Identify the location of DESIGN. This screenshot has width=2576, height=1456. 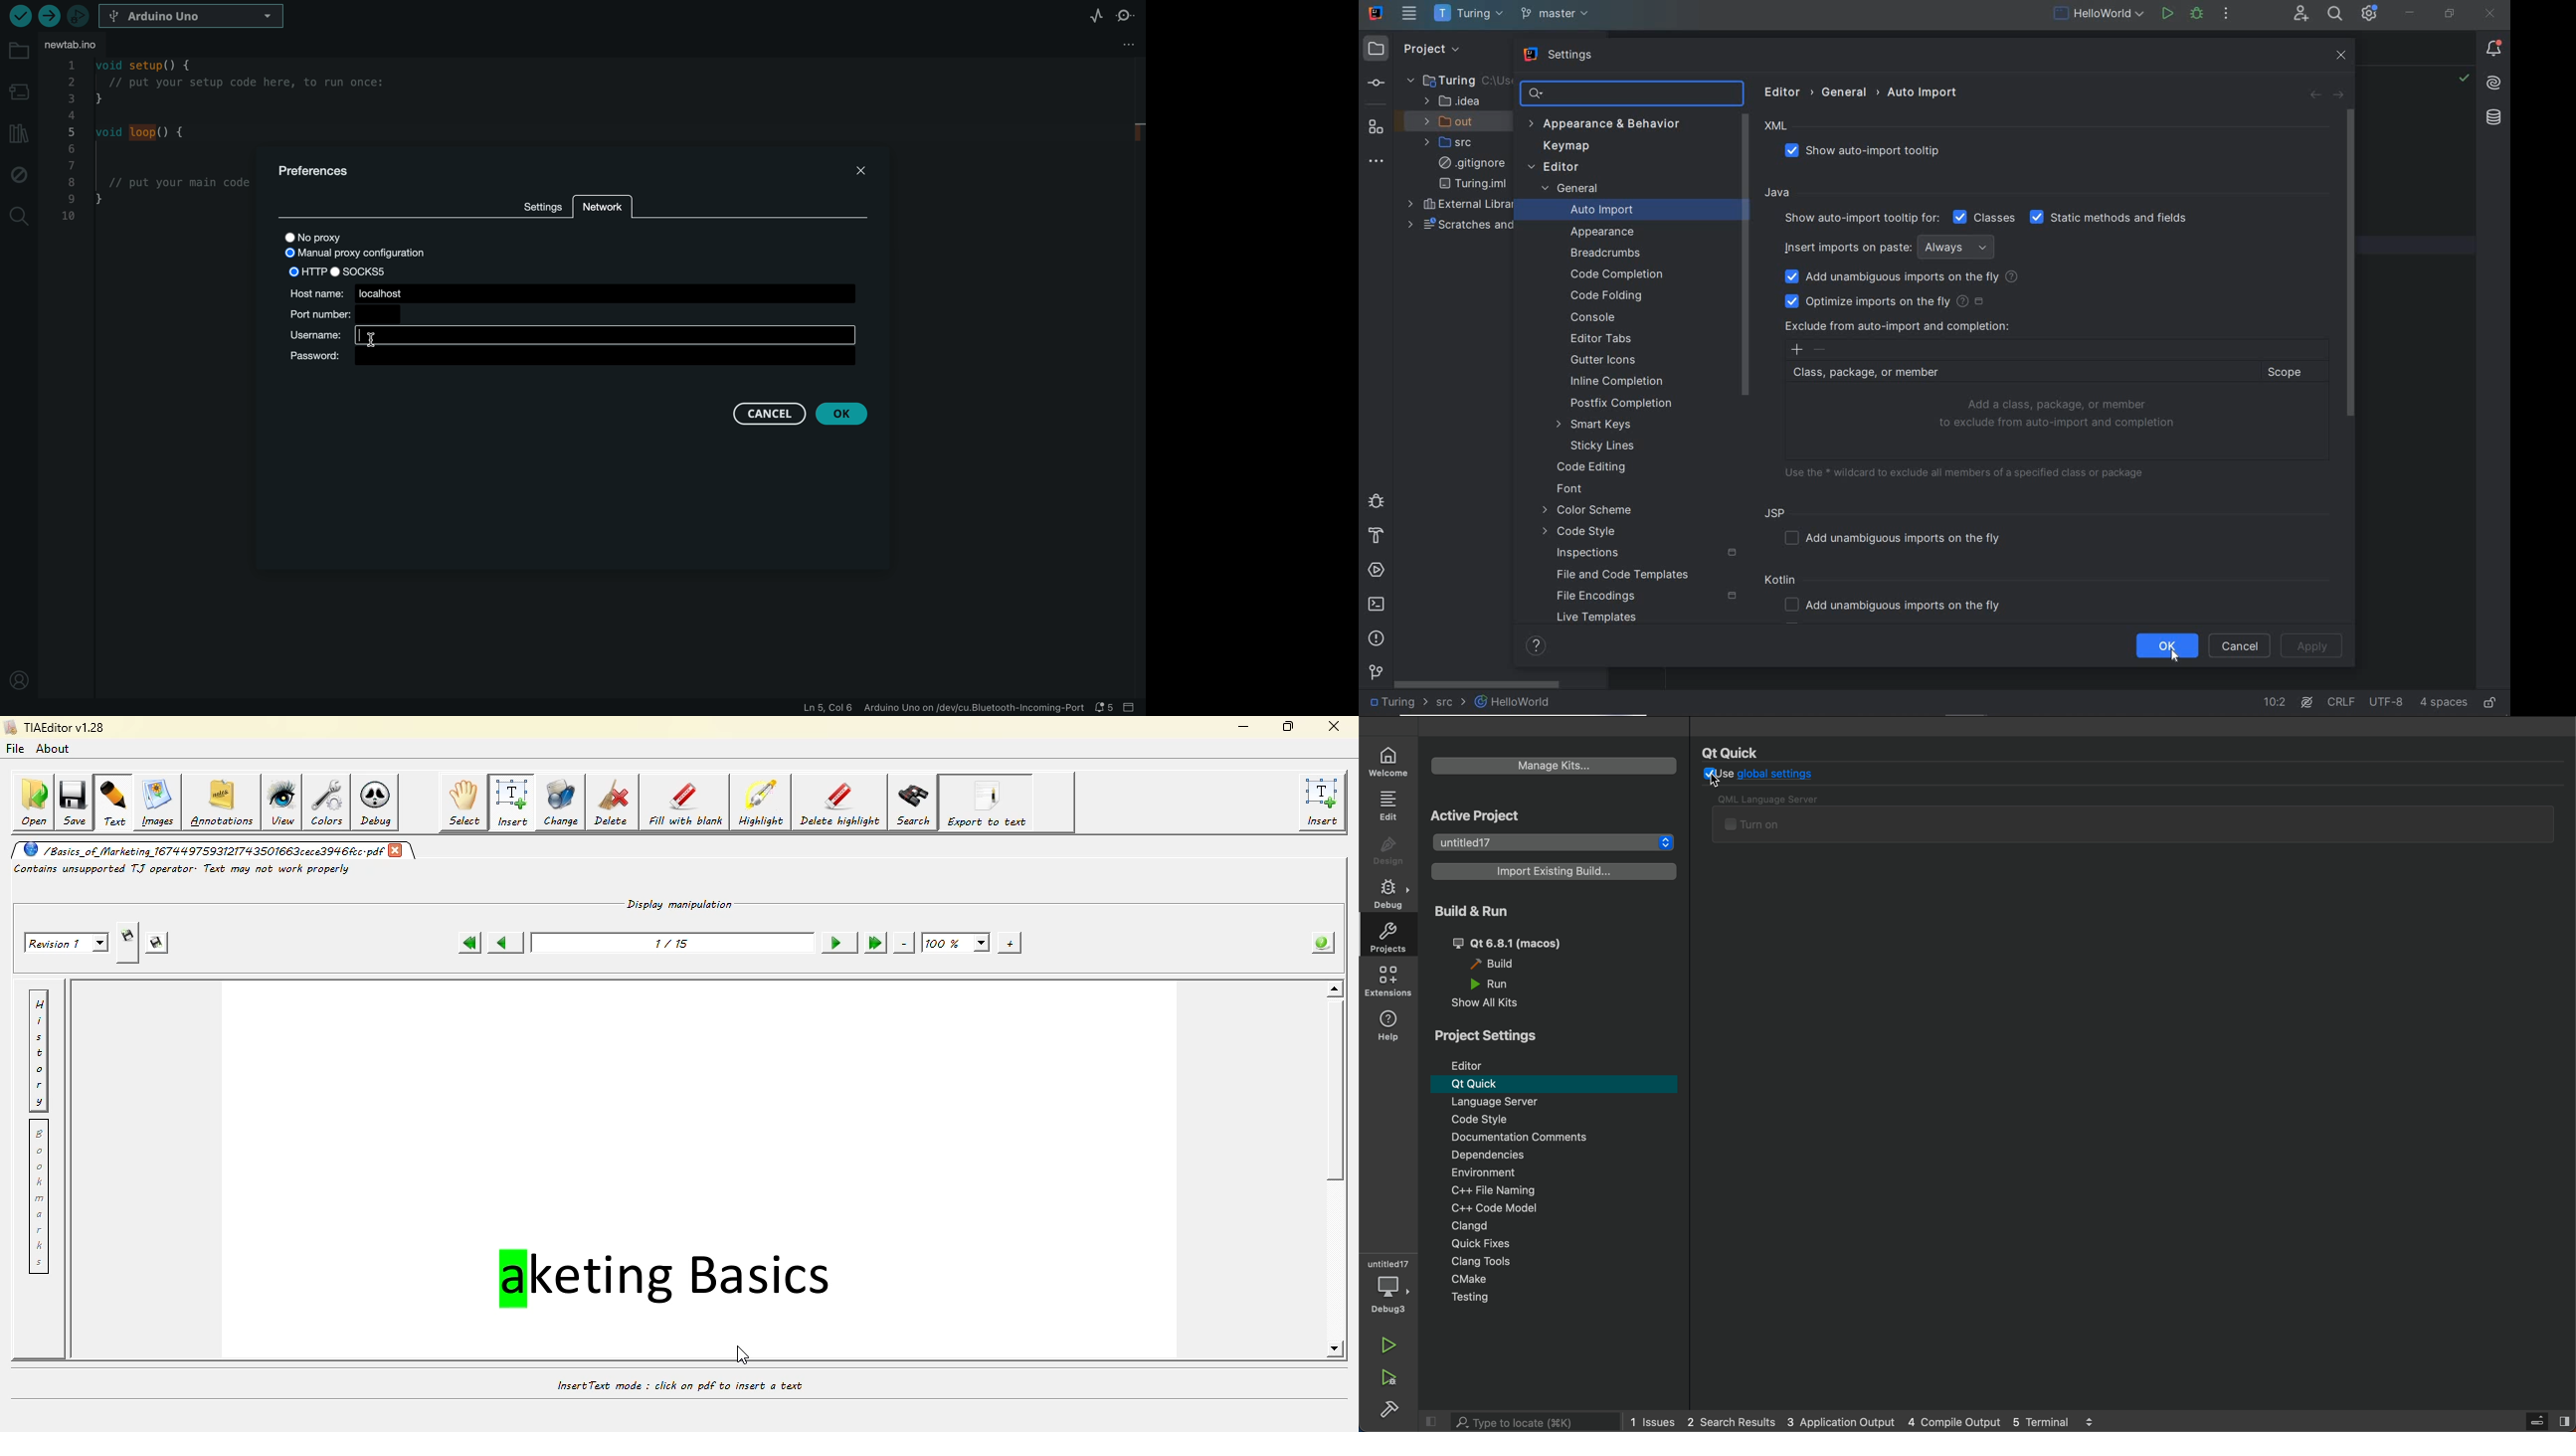
(1387, 846).